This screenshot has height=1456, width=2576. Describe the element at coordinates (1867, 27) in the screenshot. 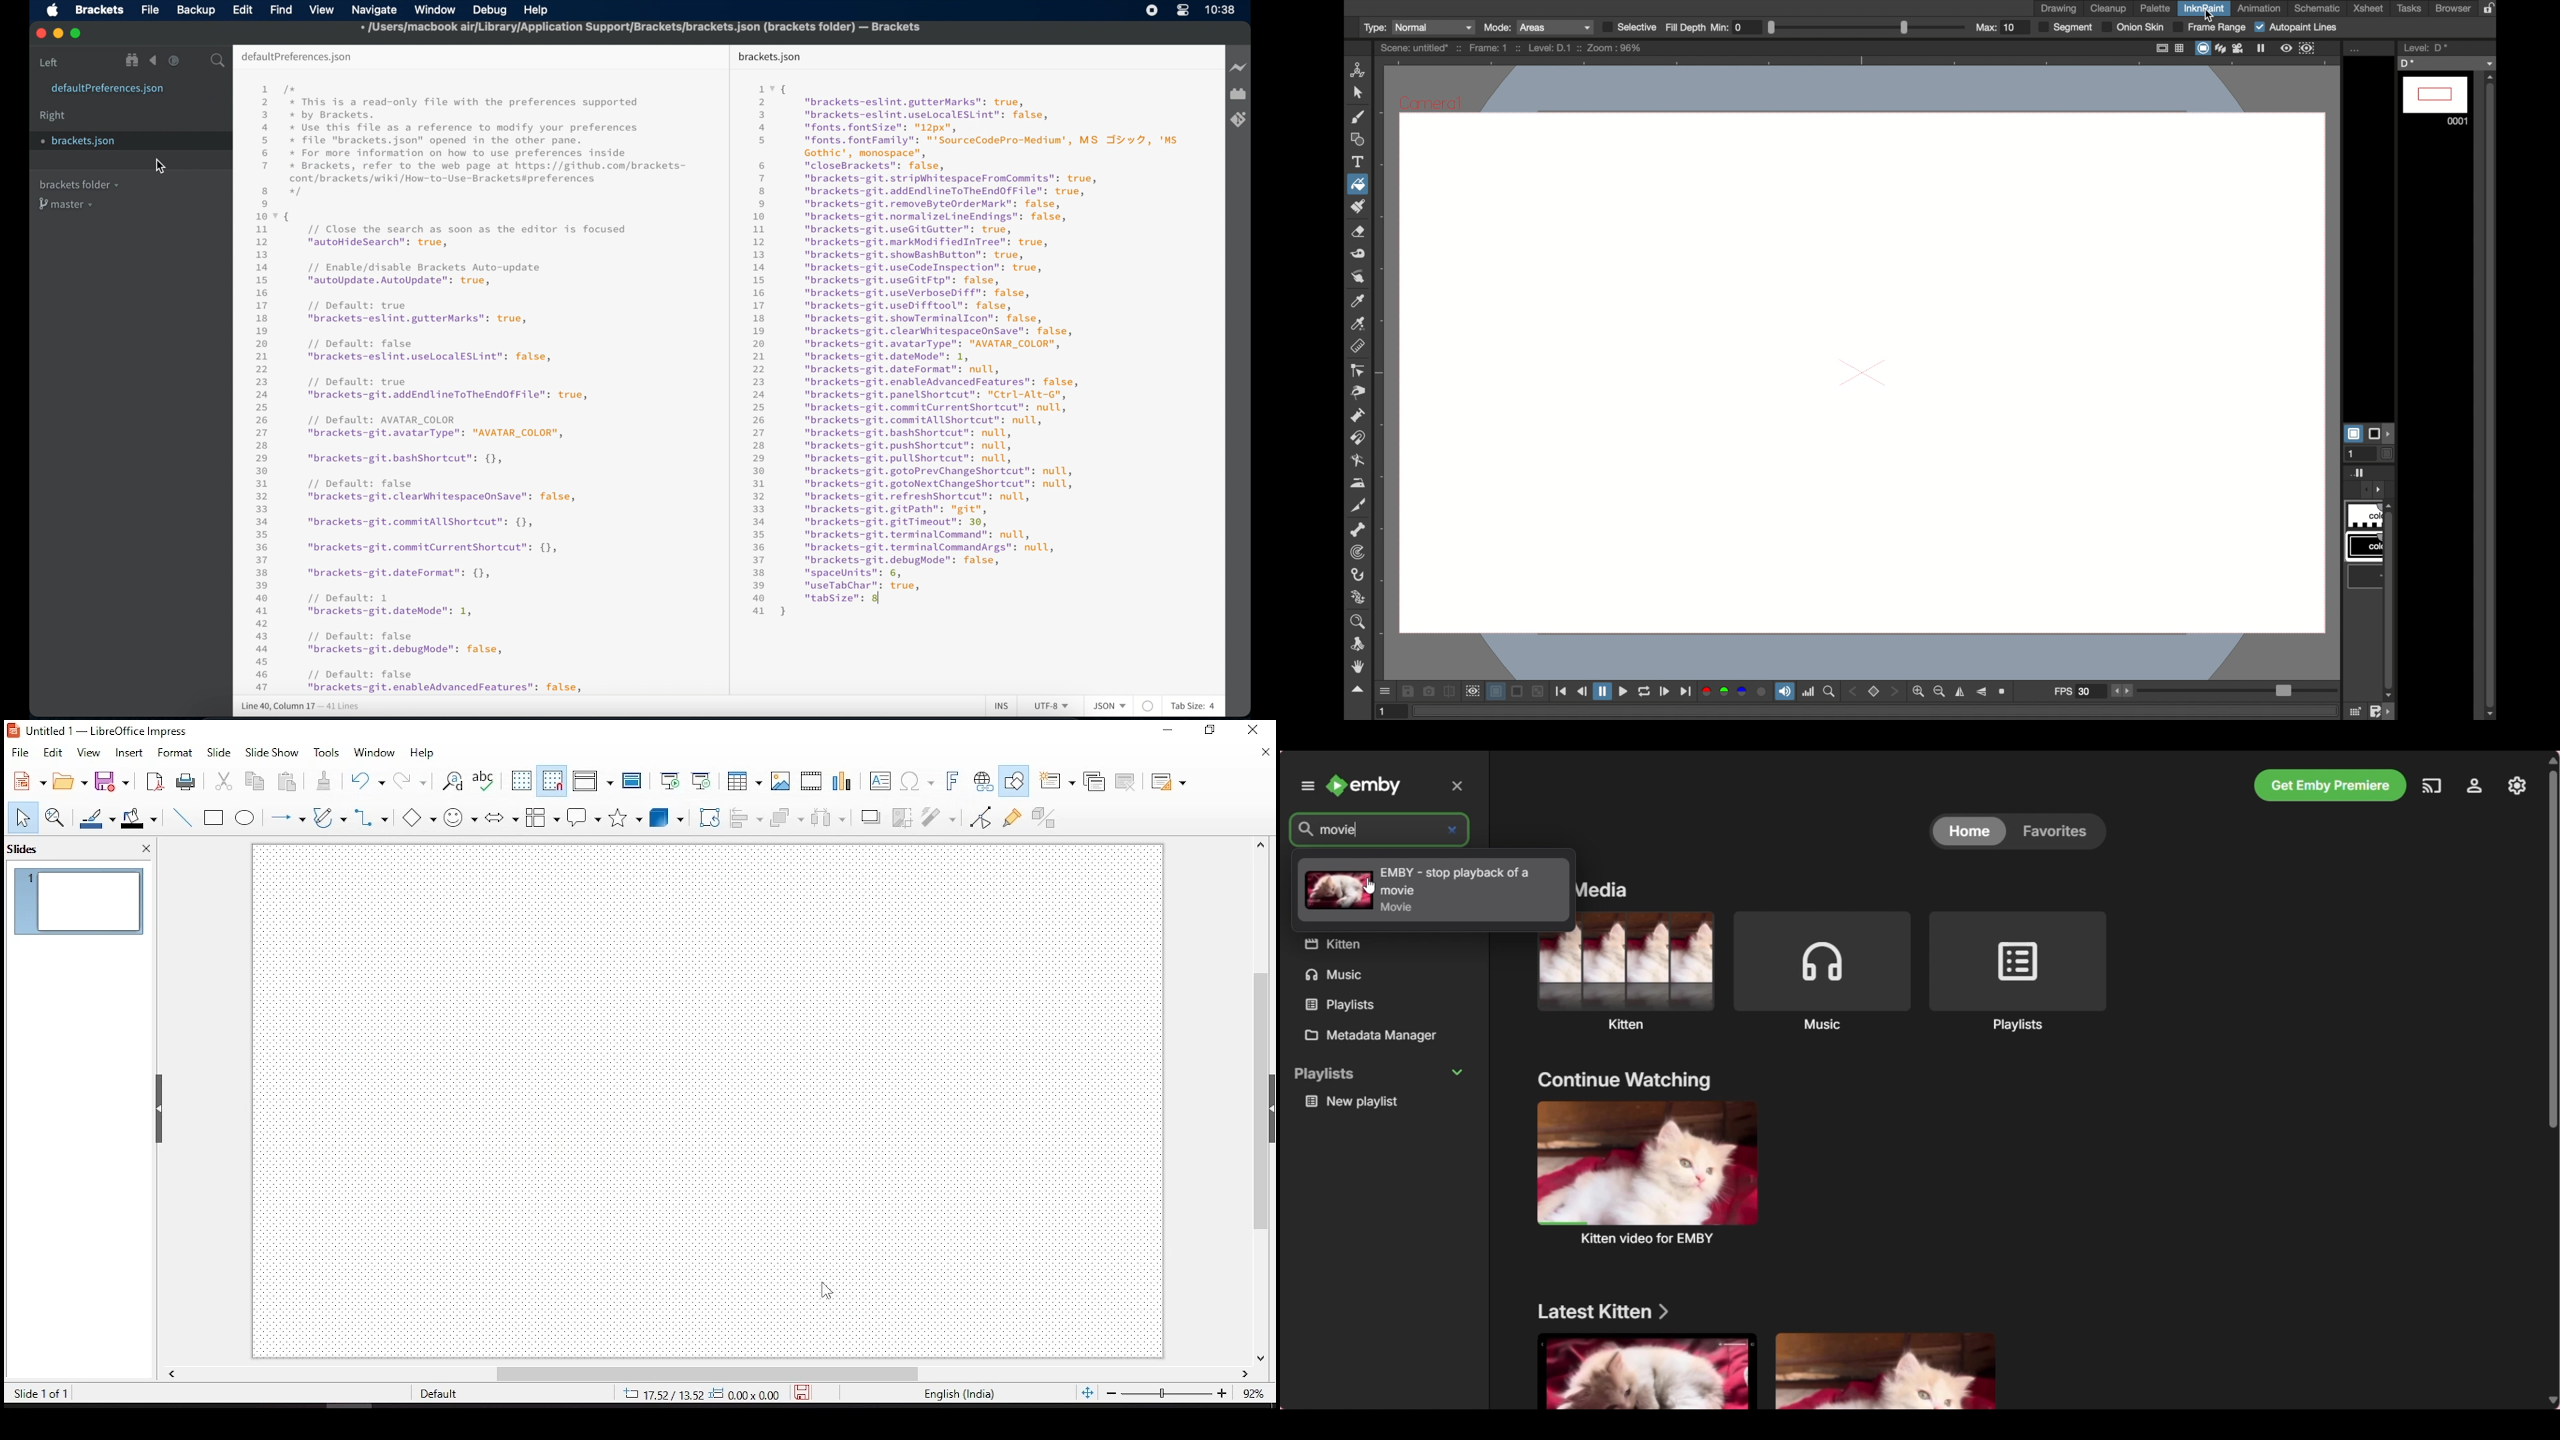

I see `slider` at that location.